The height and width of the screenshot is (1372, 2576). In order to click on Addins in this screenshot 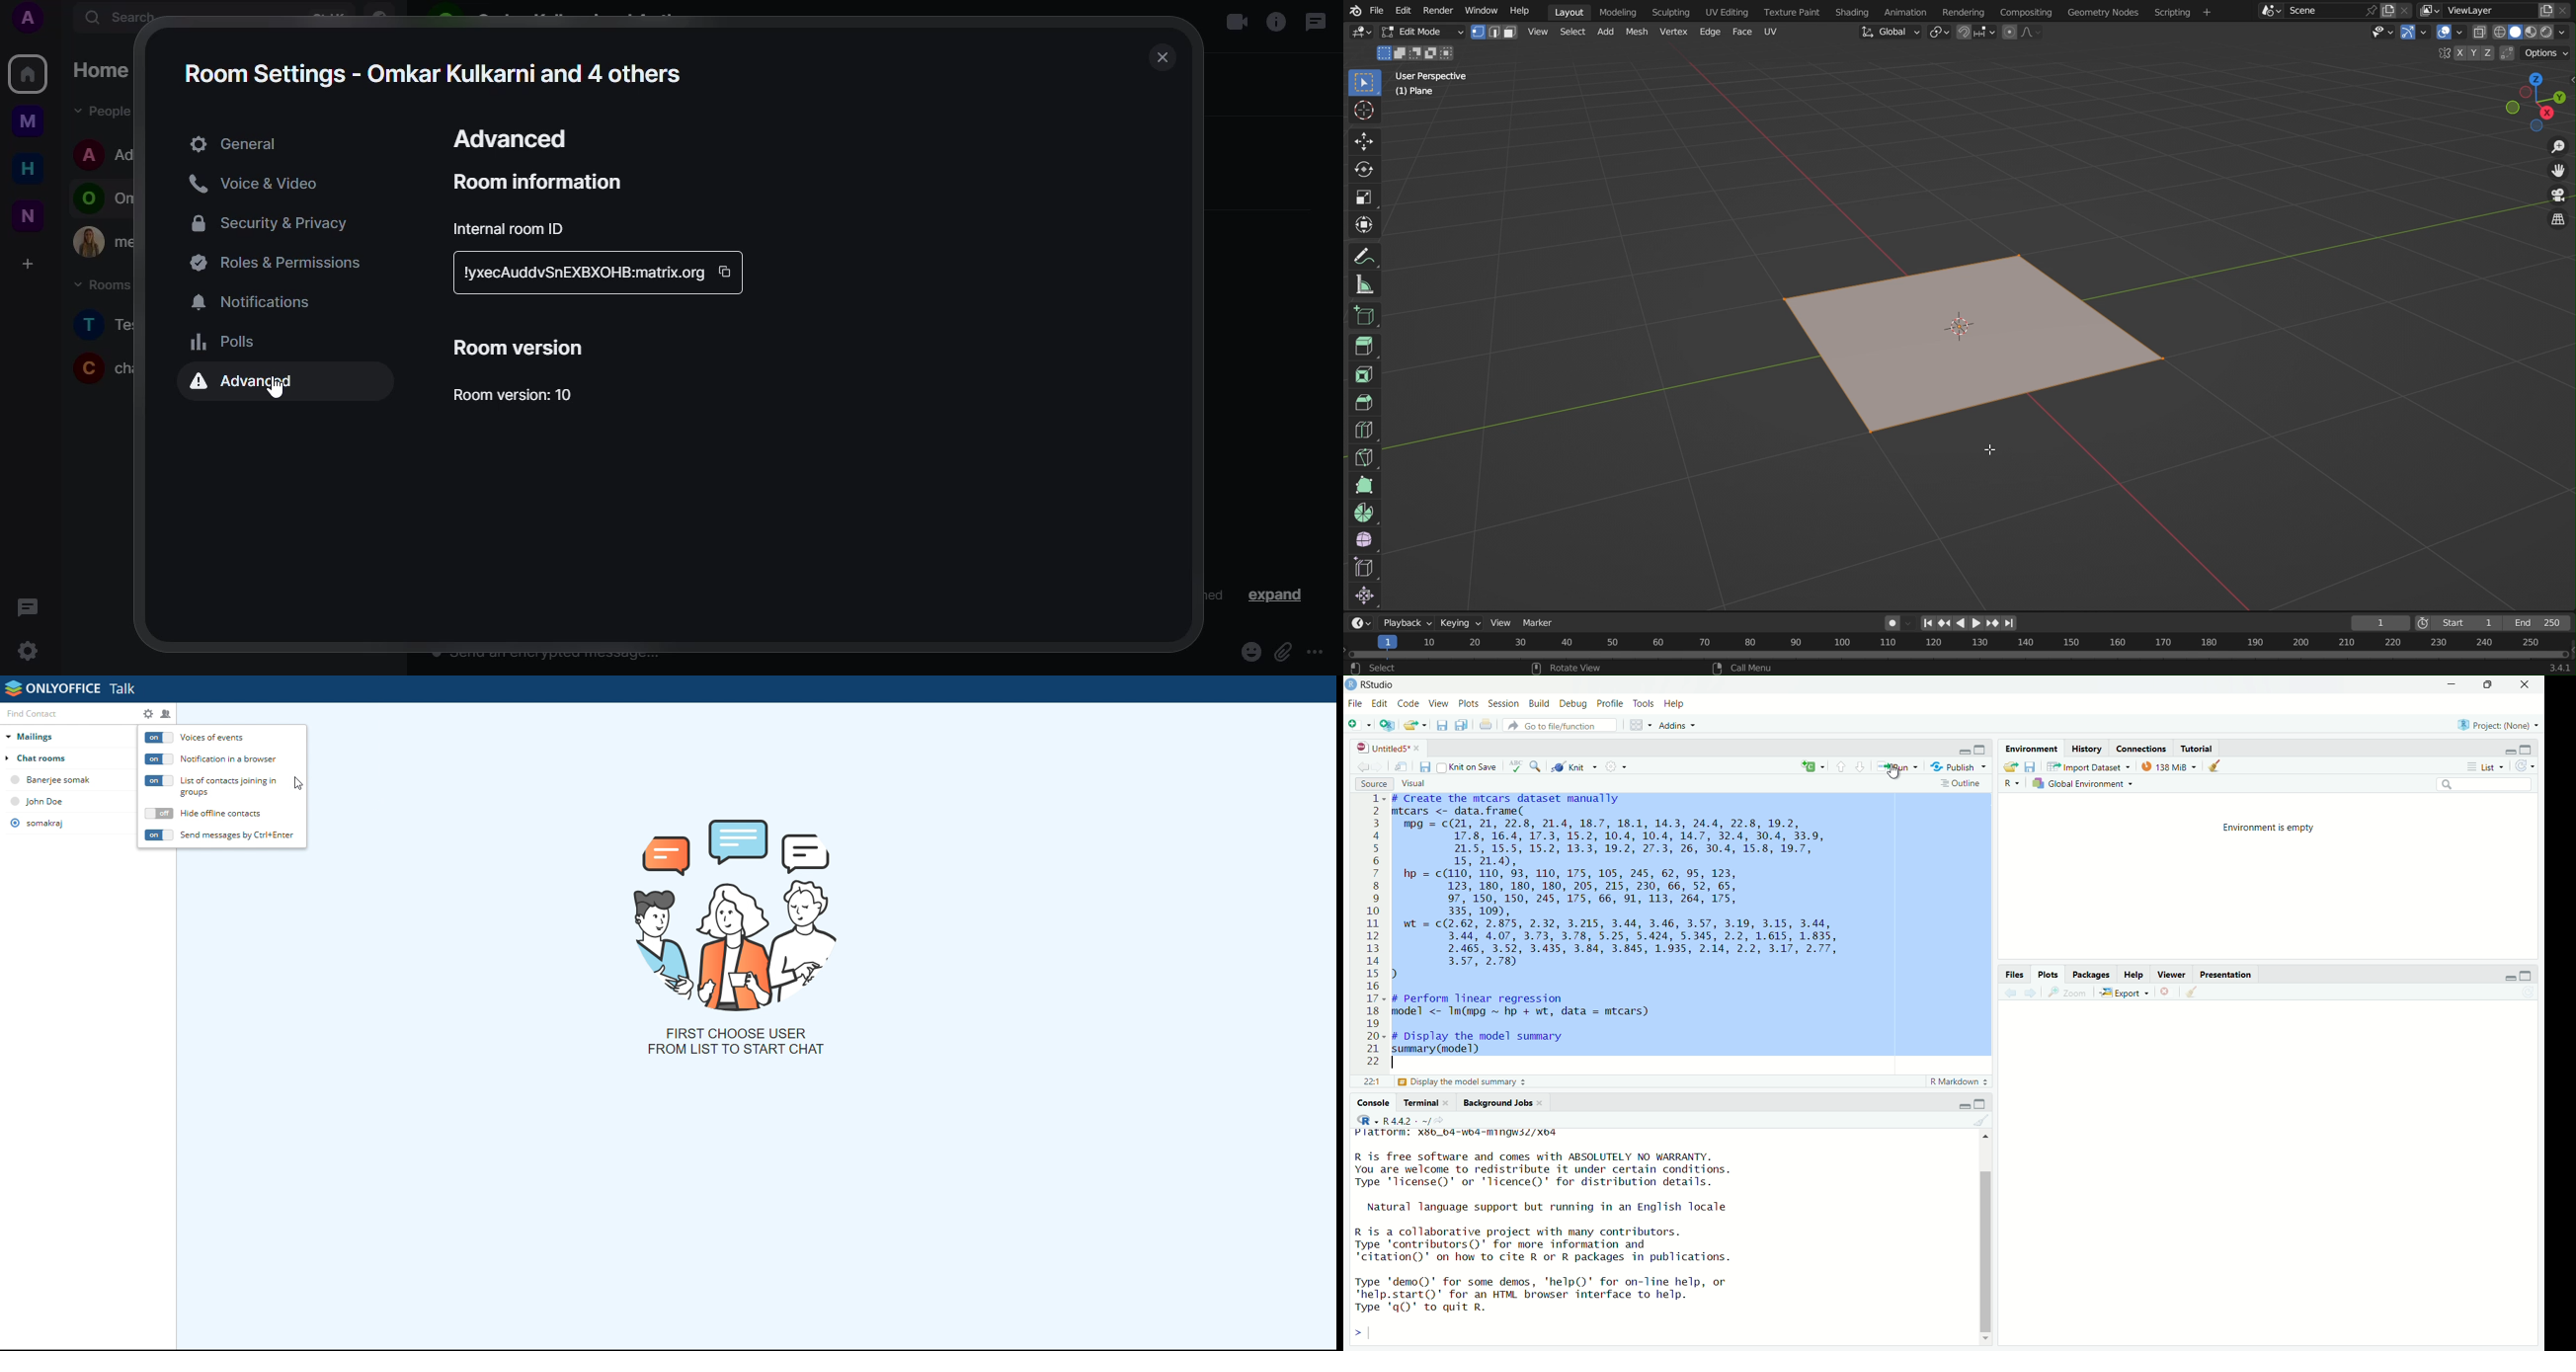, I will do `click(1673, 727)`.